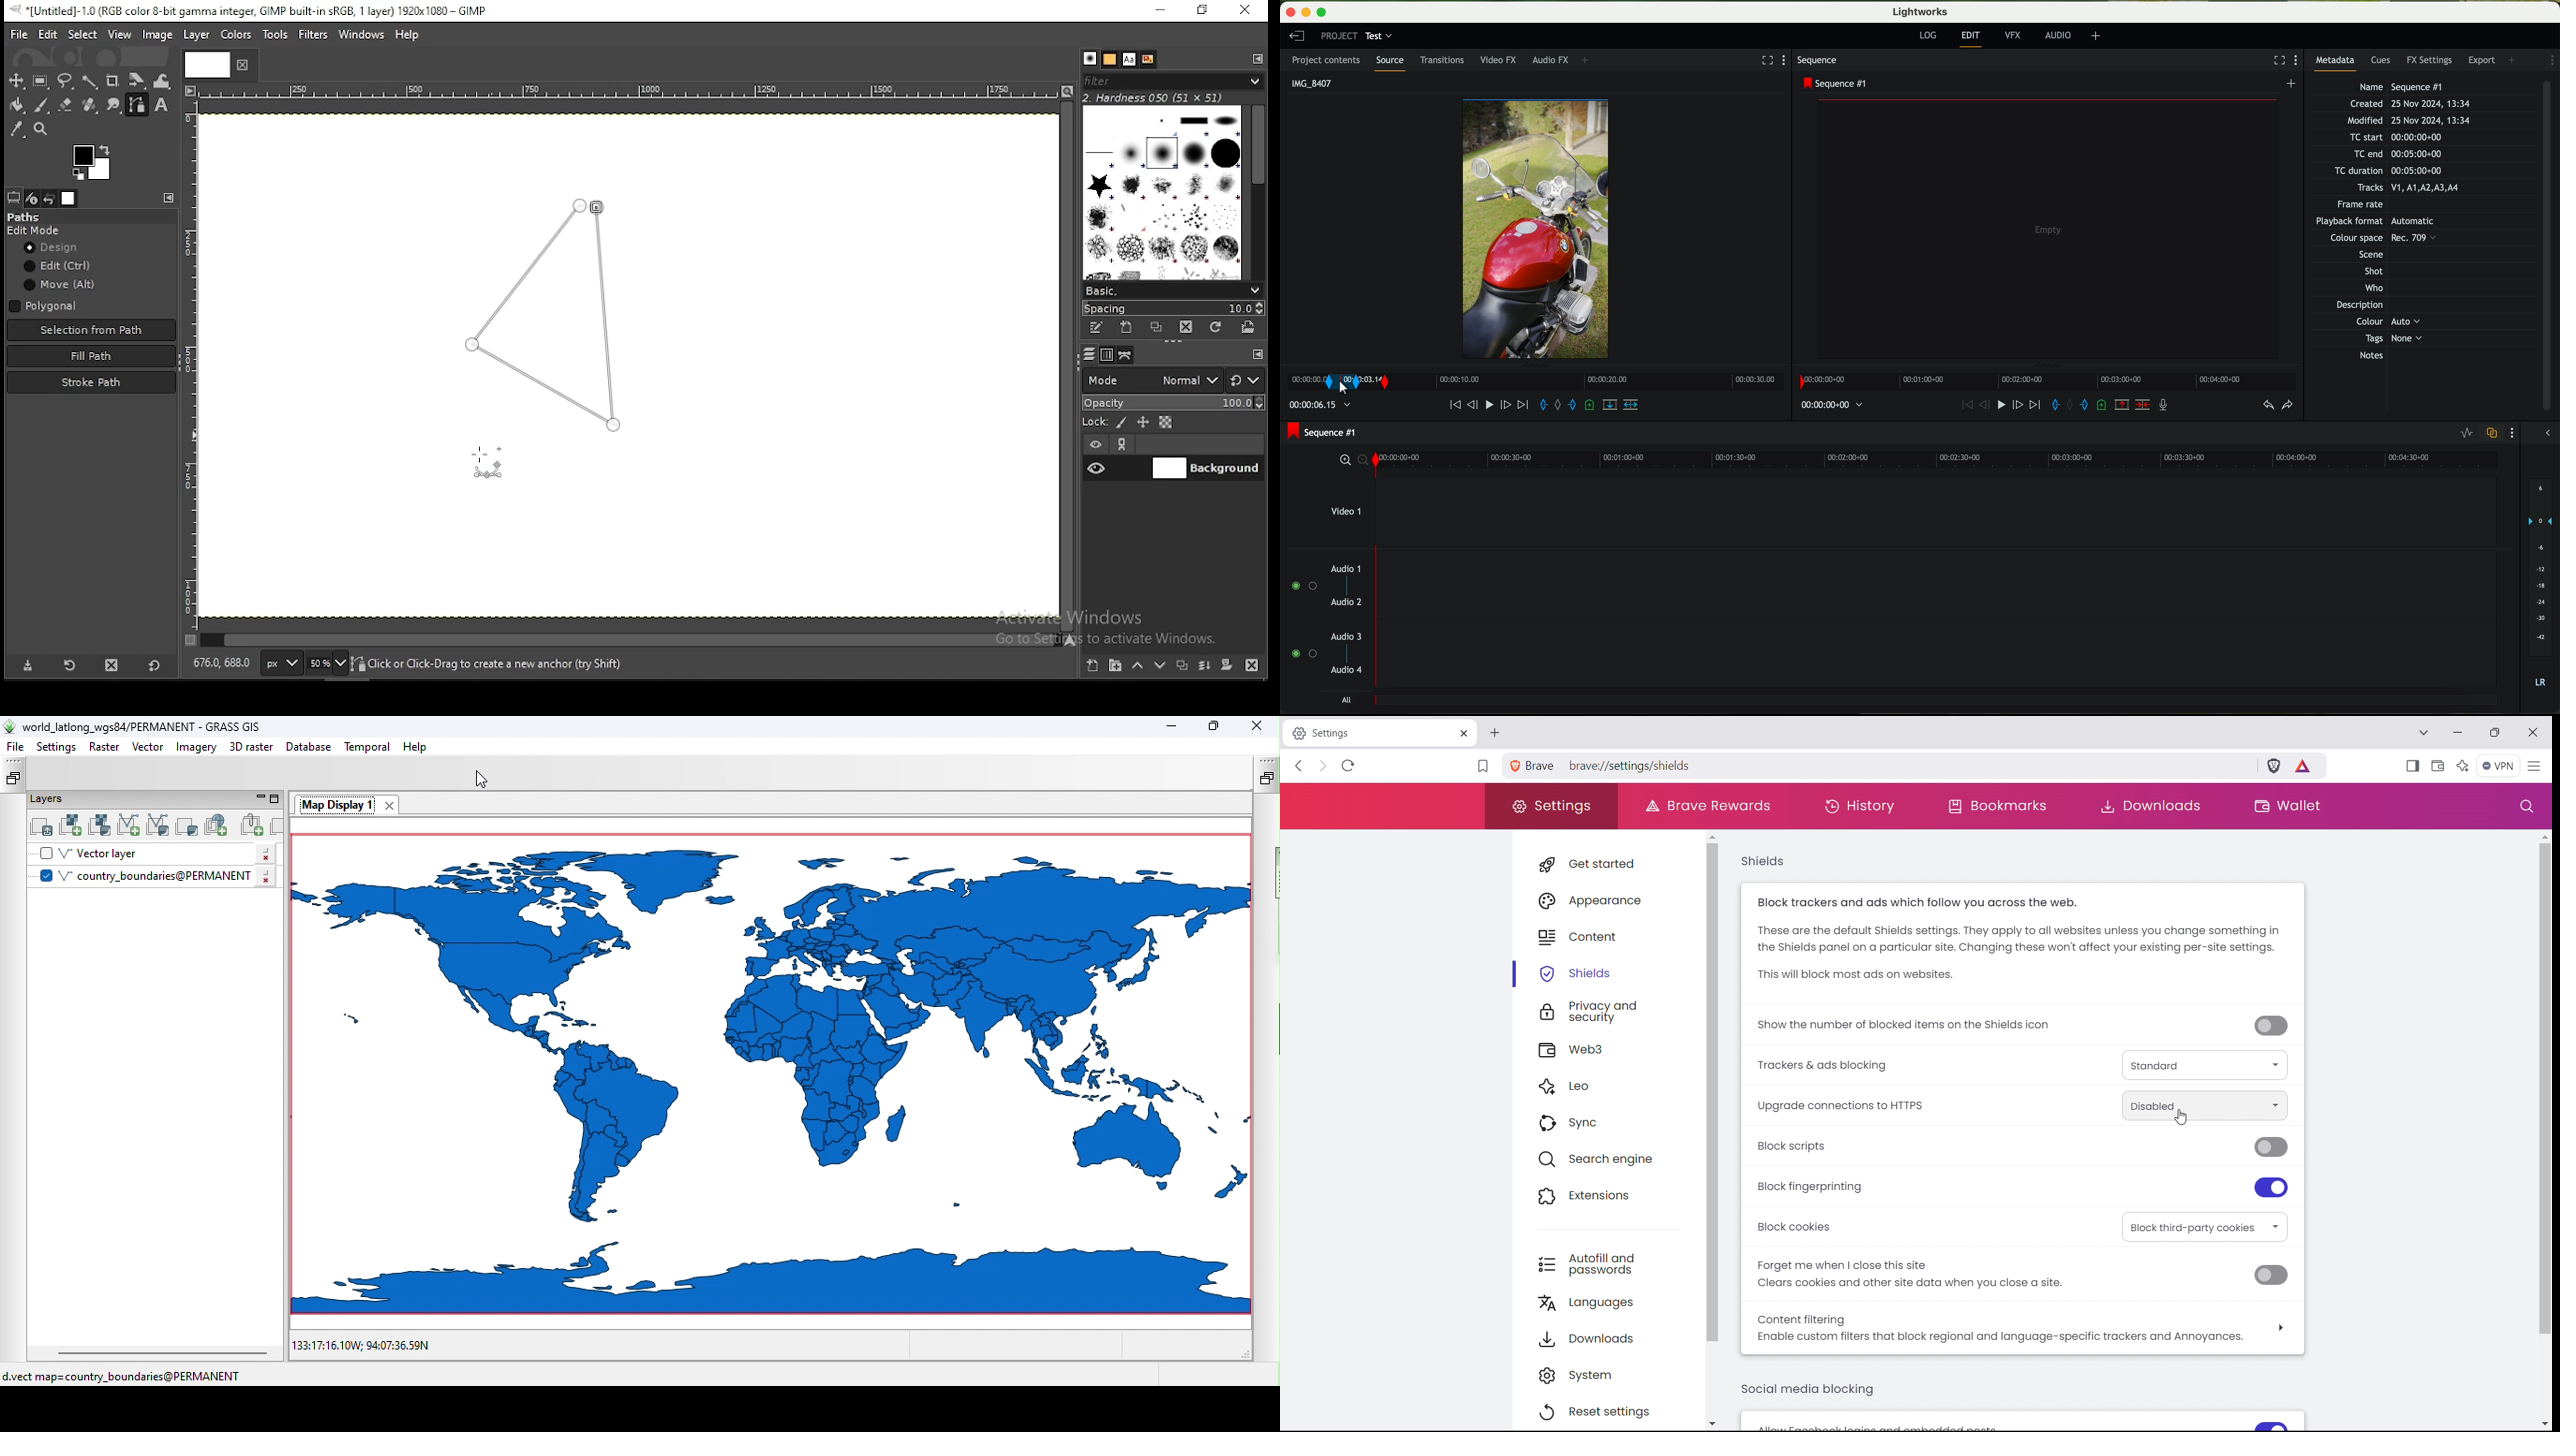 This screenshot has height=1456, width=2576. I want to click on duplicate this brush, so click(1158, 327).